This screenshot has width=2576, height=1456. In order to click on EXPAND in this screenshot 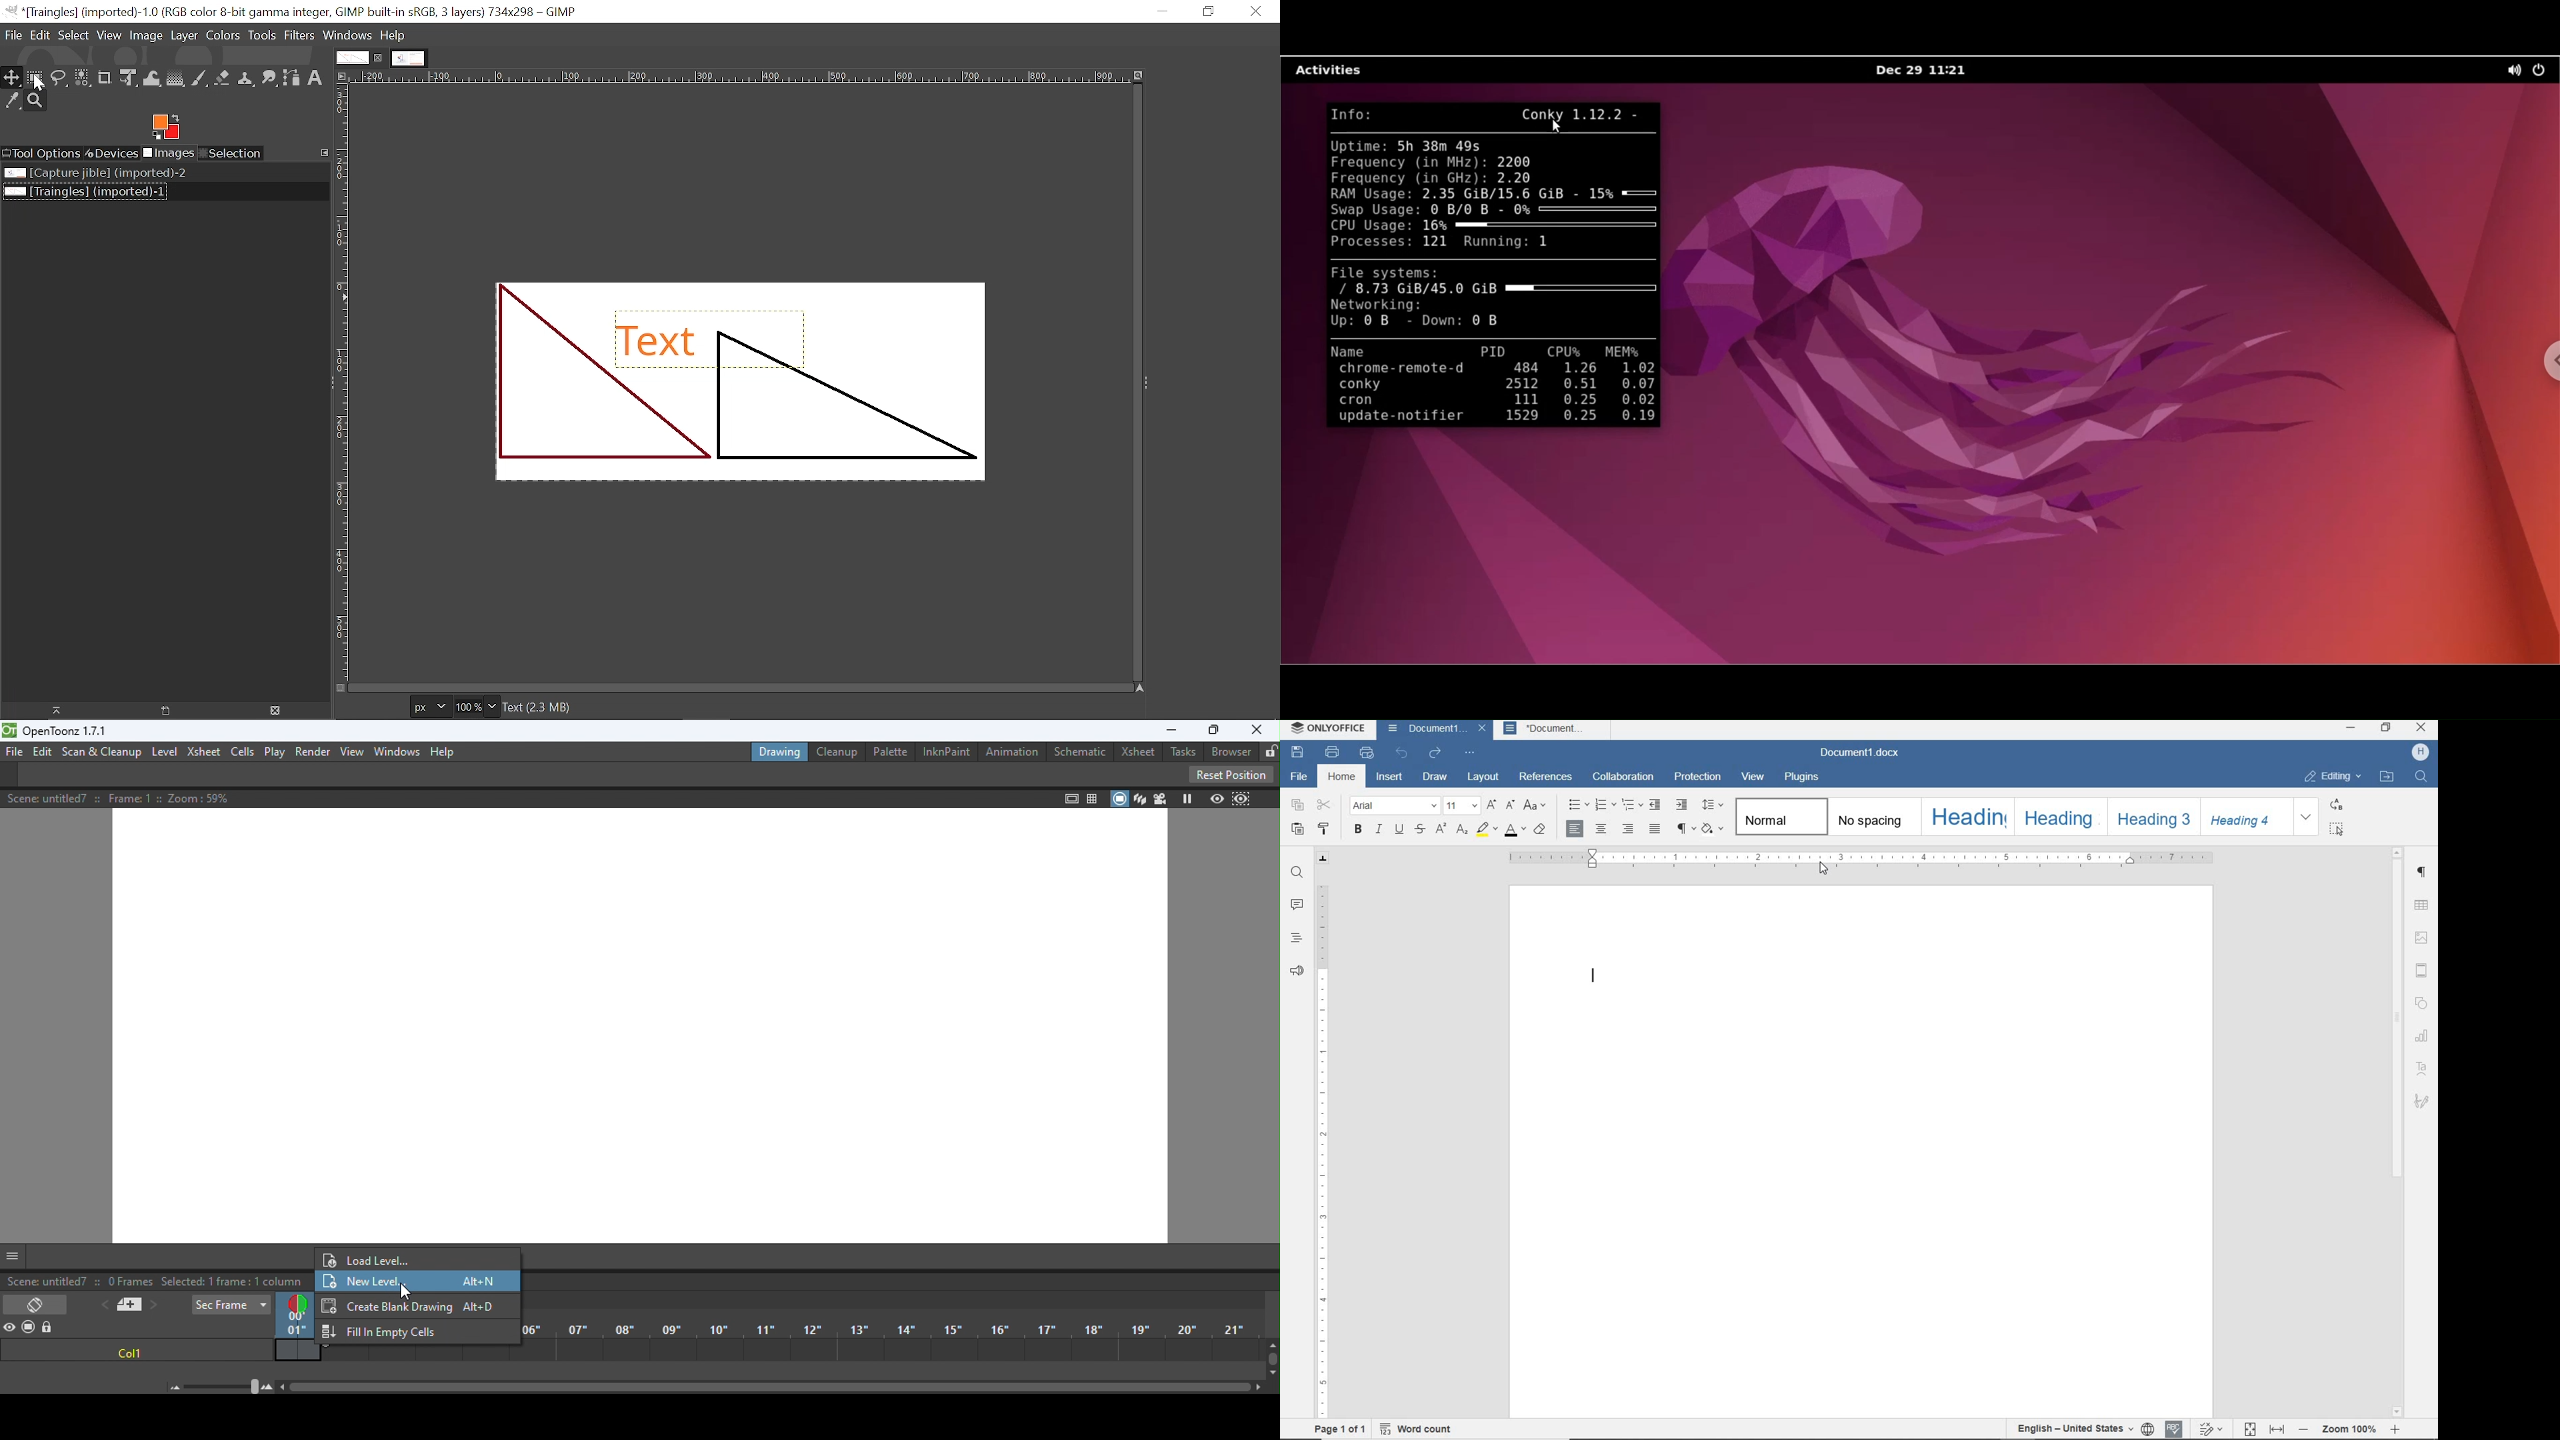, I will do `click(2308, 817)`.